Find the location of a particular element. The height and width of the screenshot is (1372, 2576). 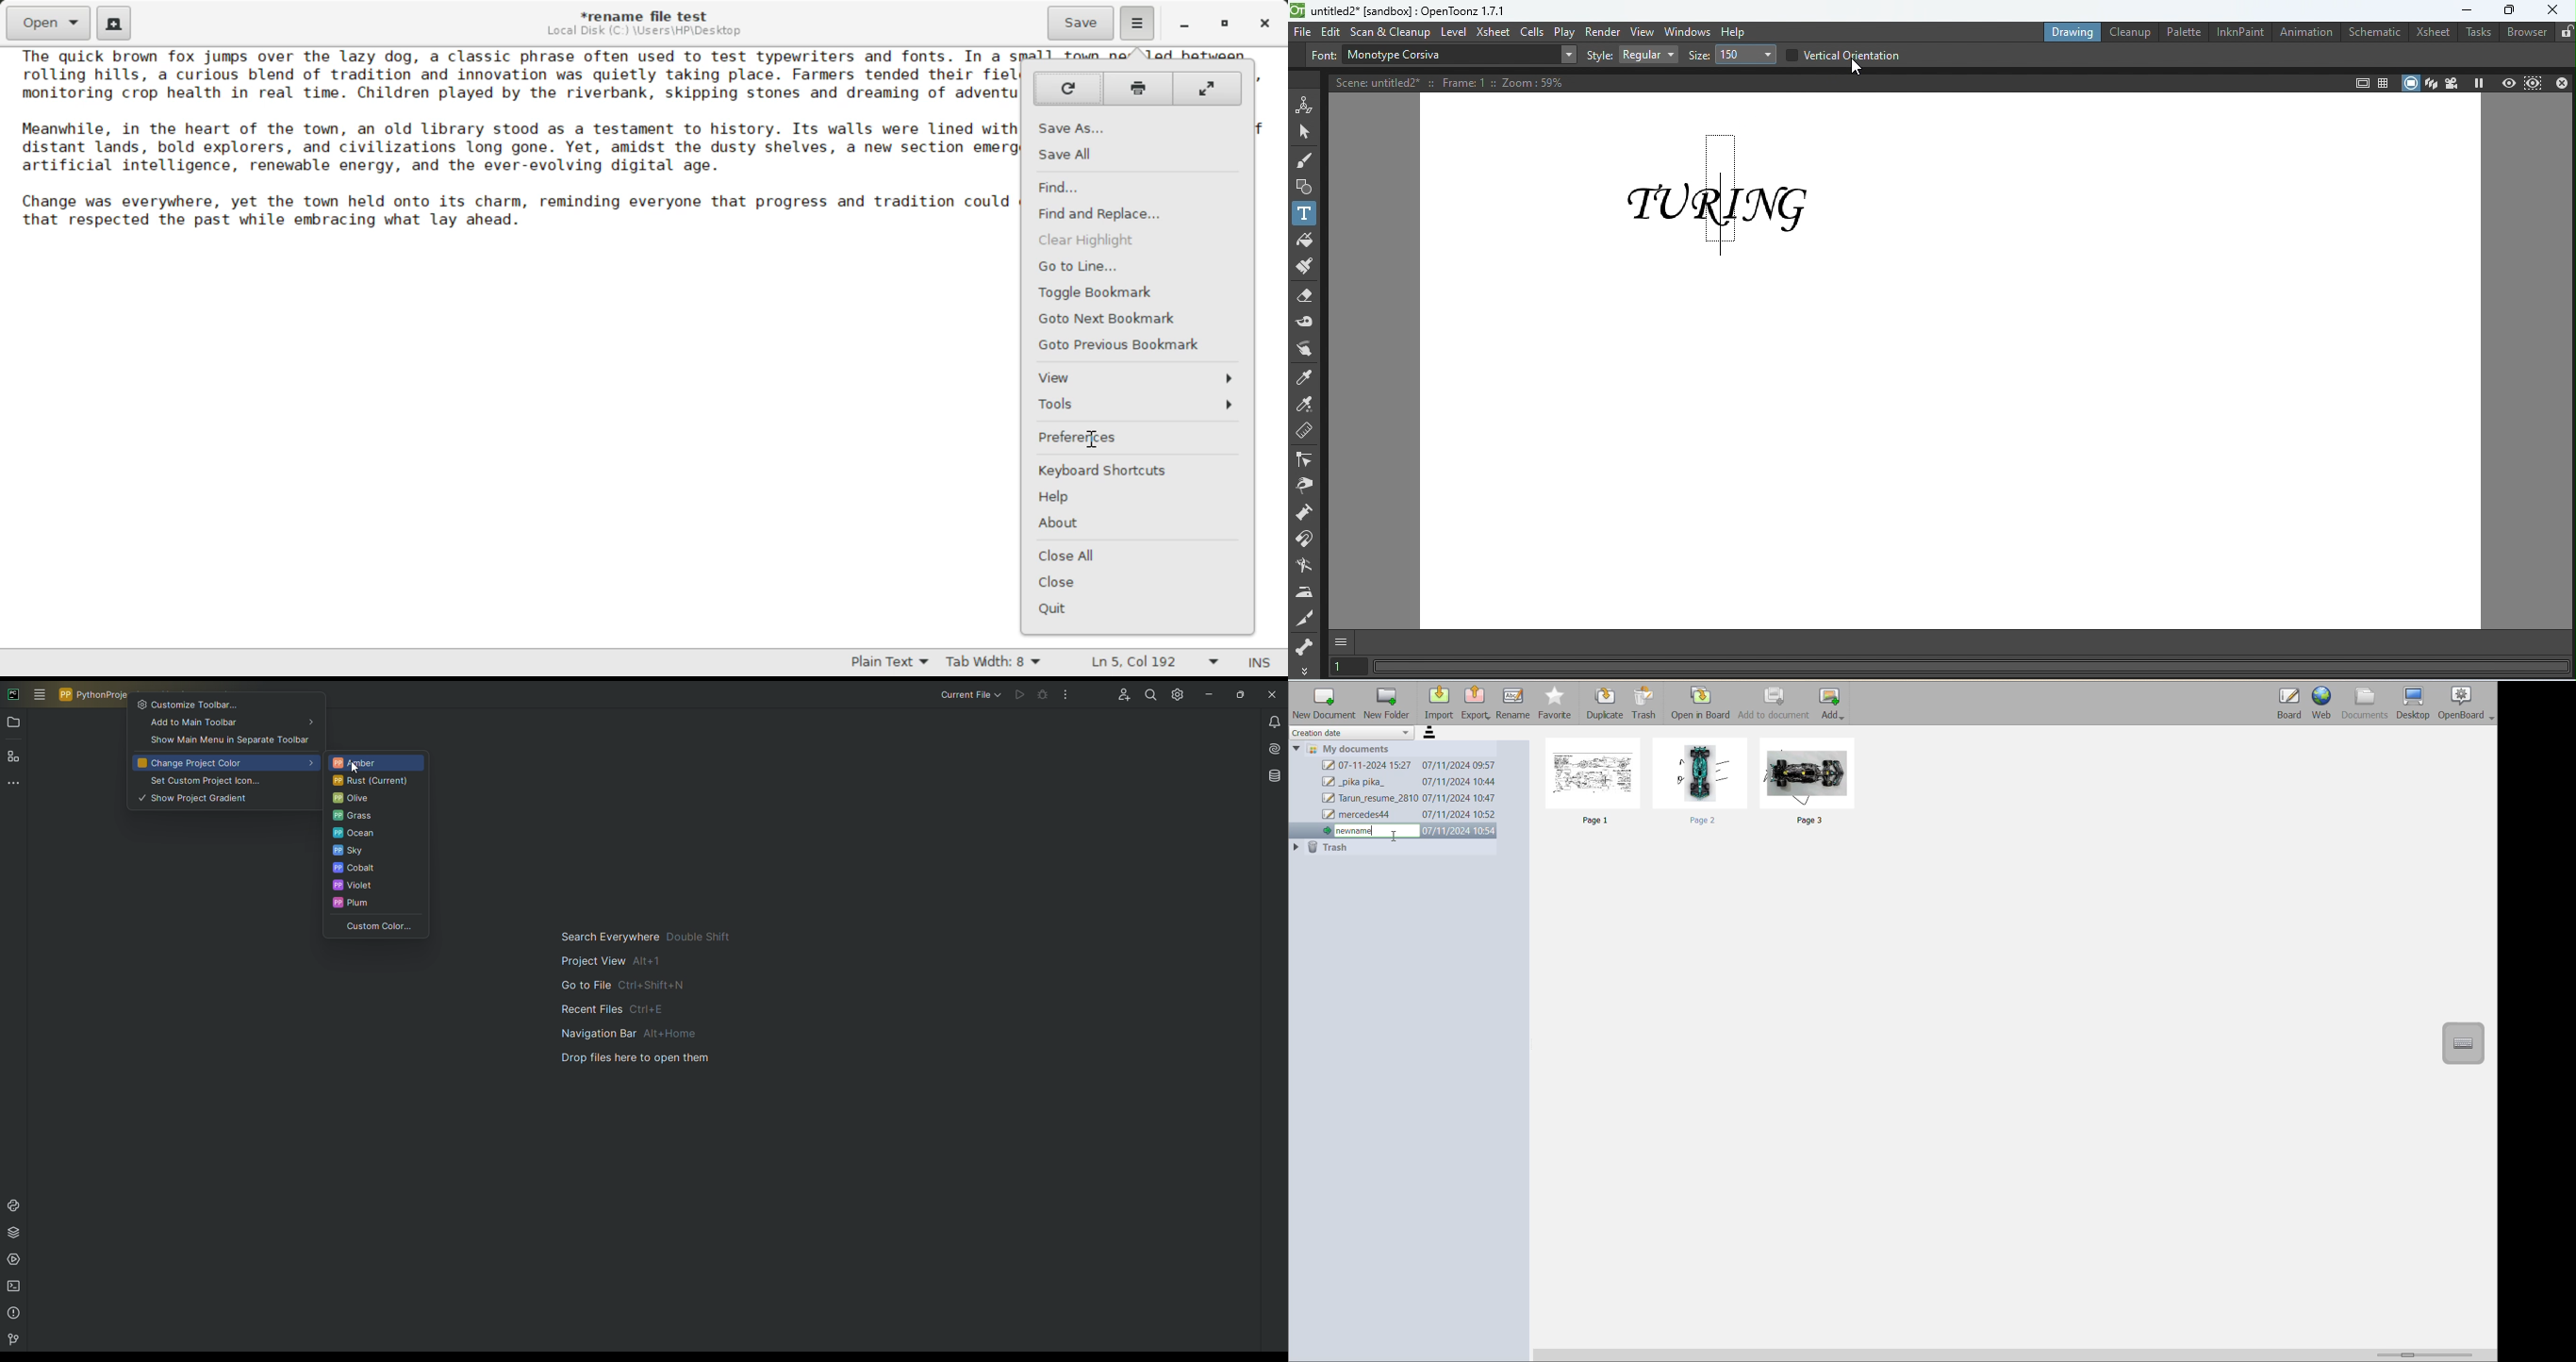

Save All is located at coordinates (1135, 156).